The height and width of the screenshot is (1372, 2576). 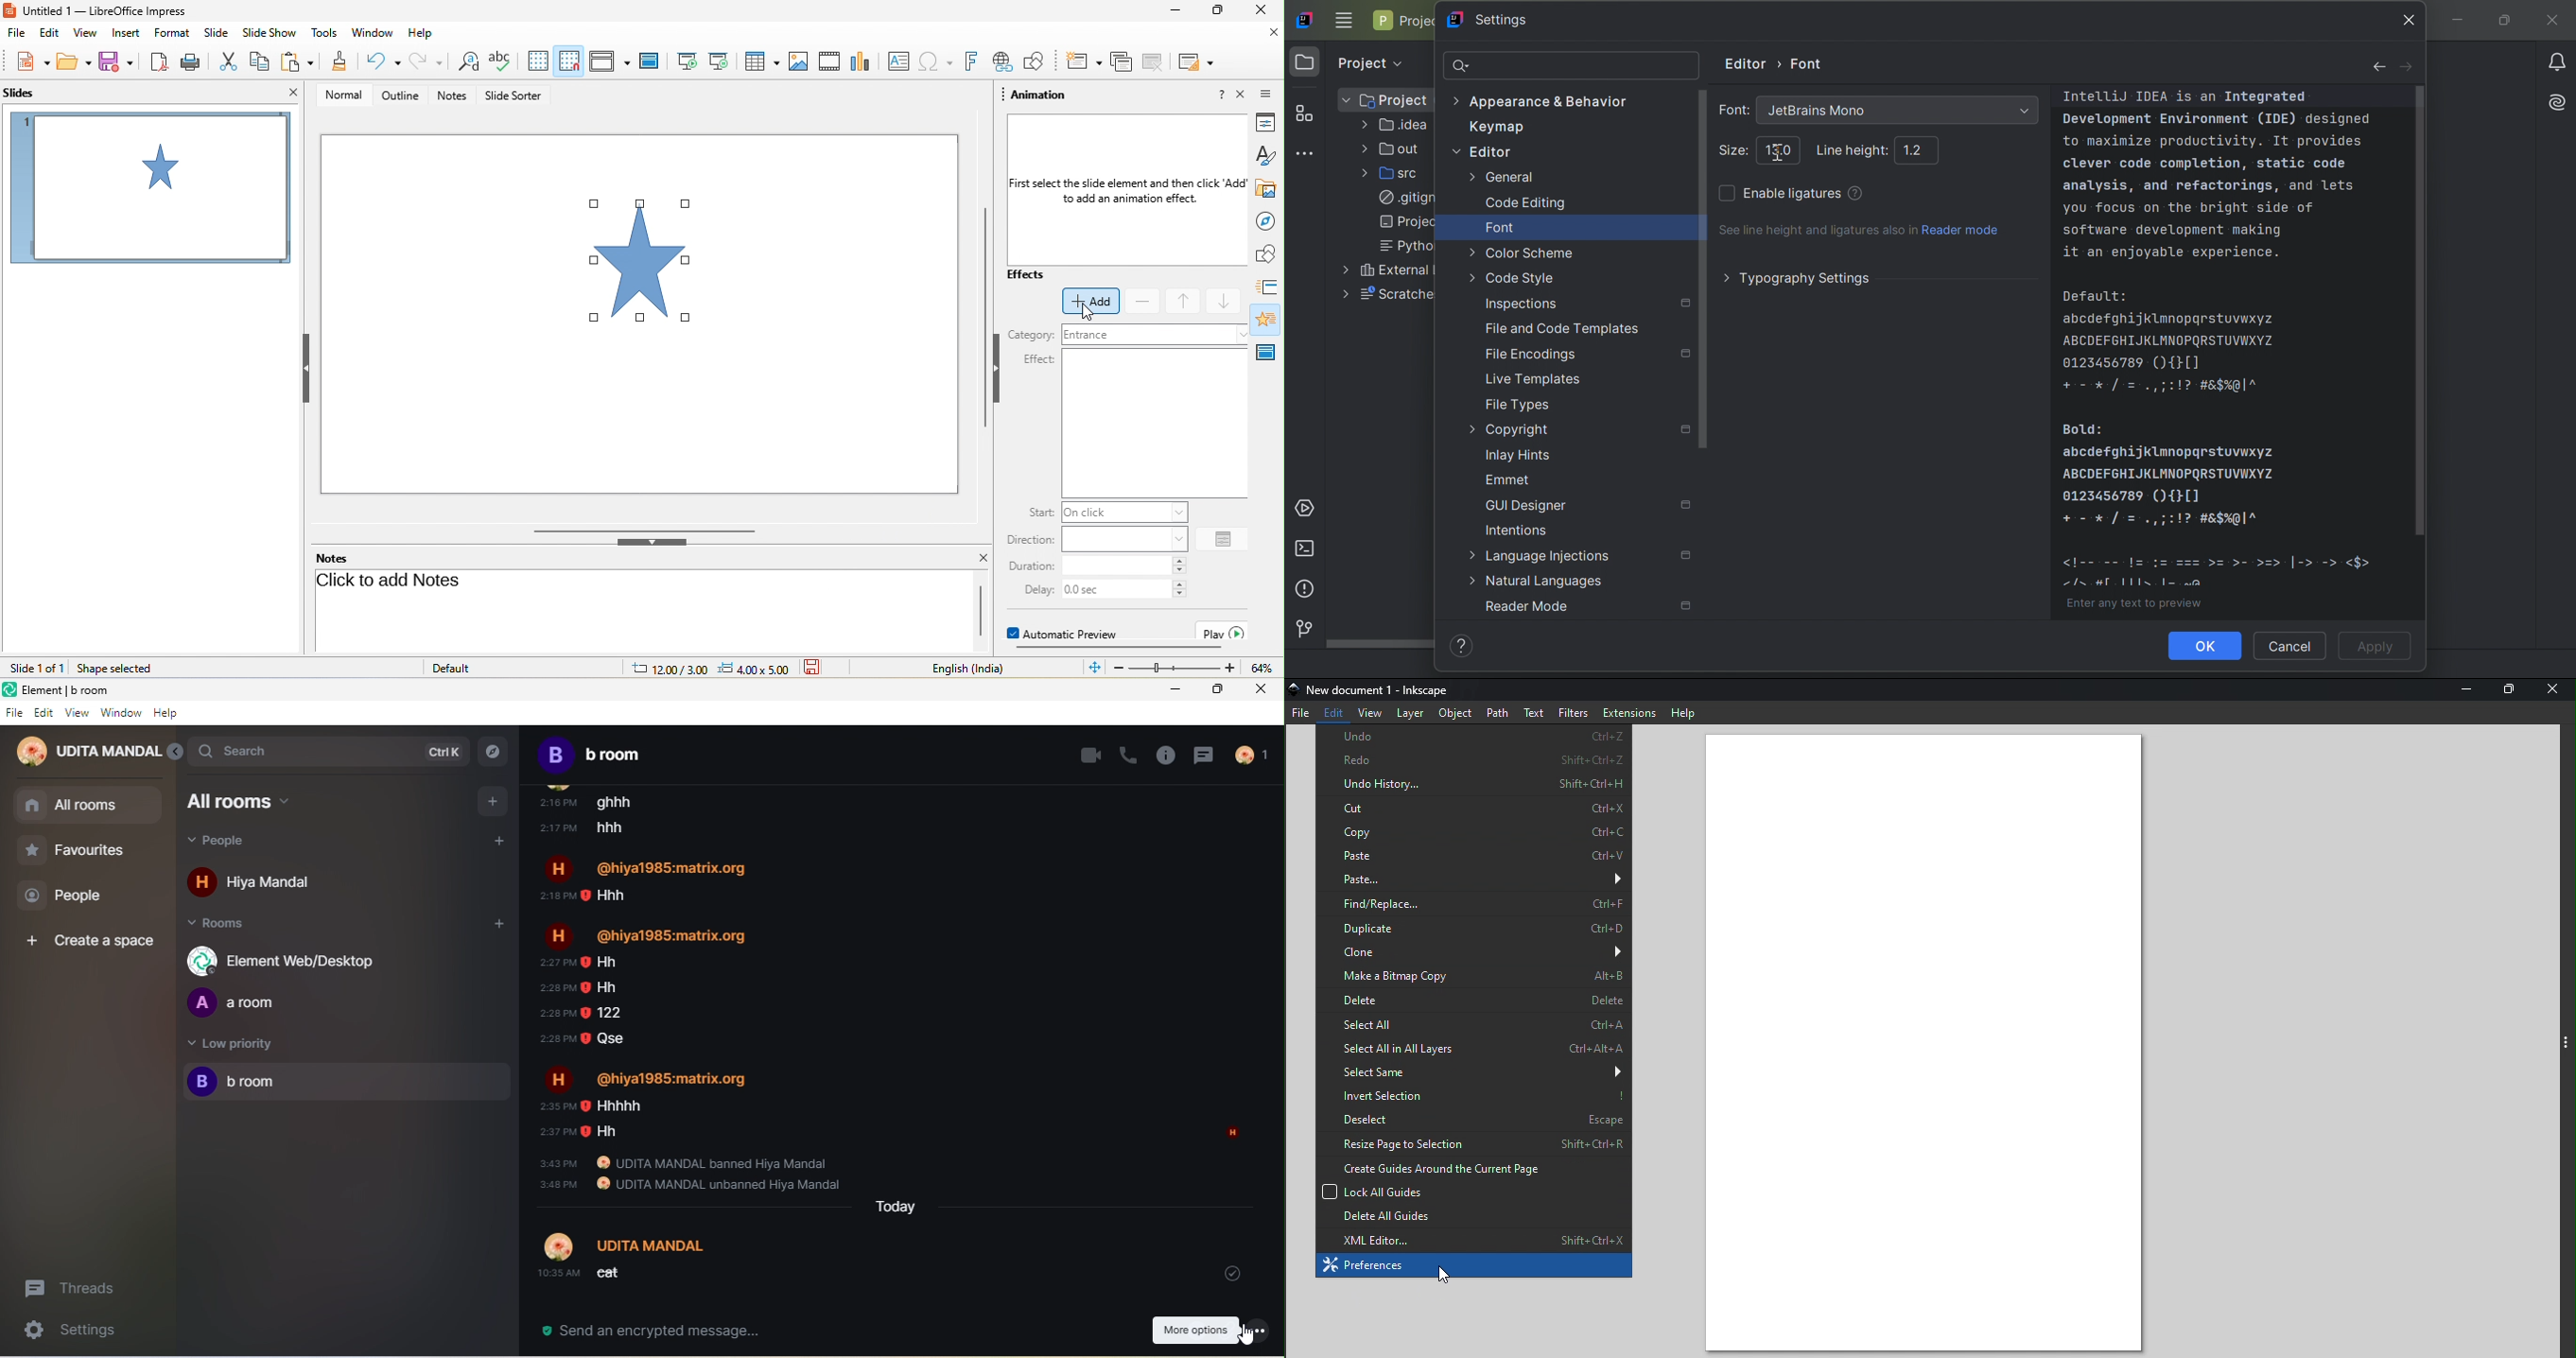 I want to click on sidebar setting, so click(x=1268, y=92).